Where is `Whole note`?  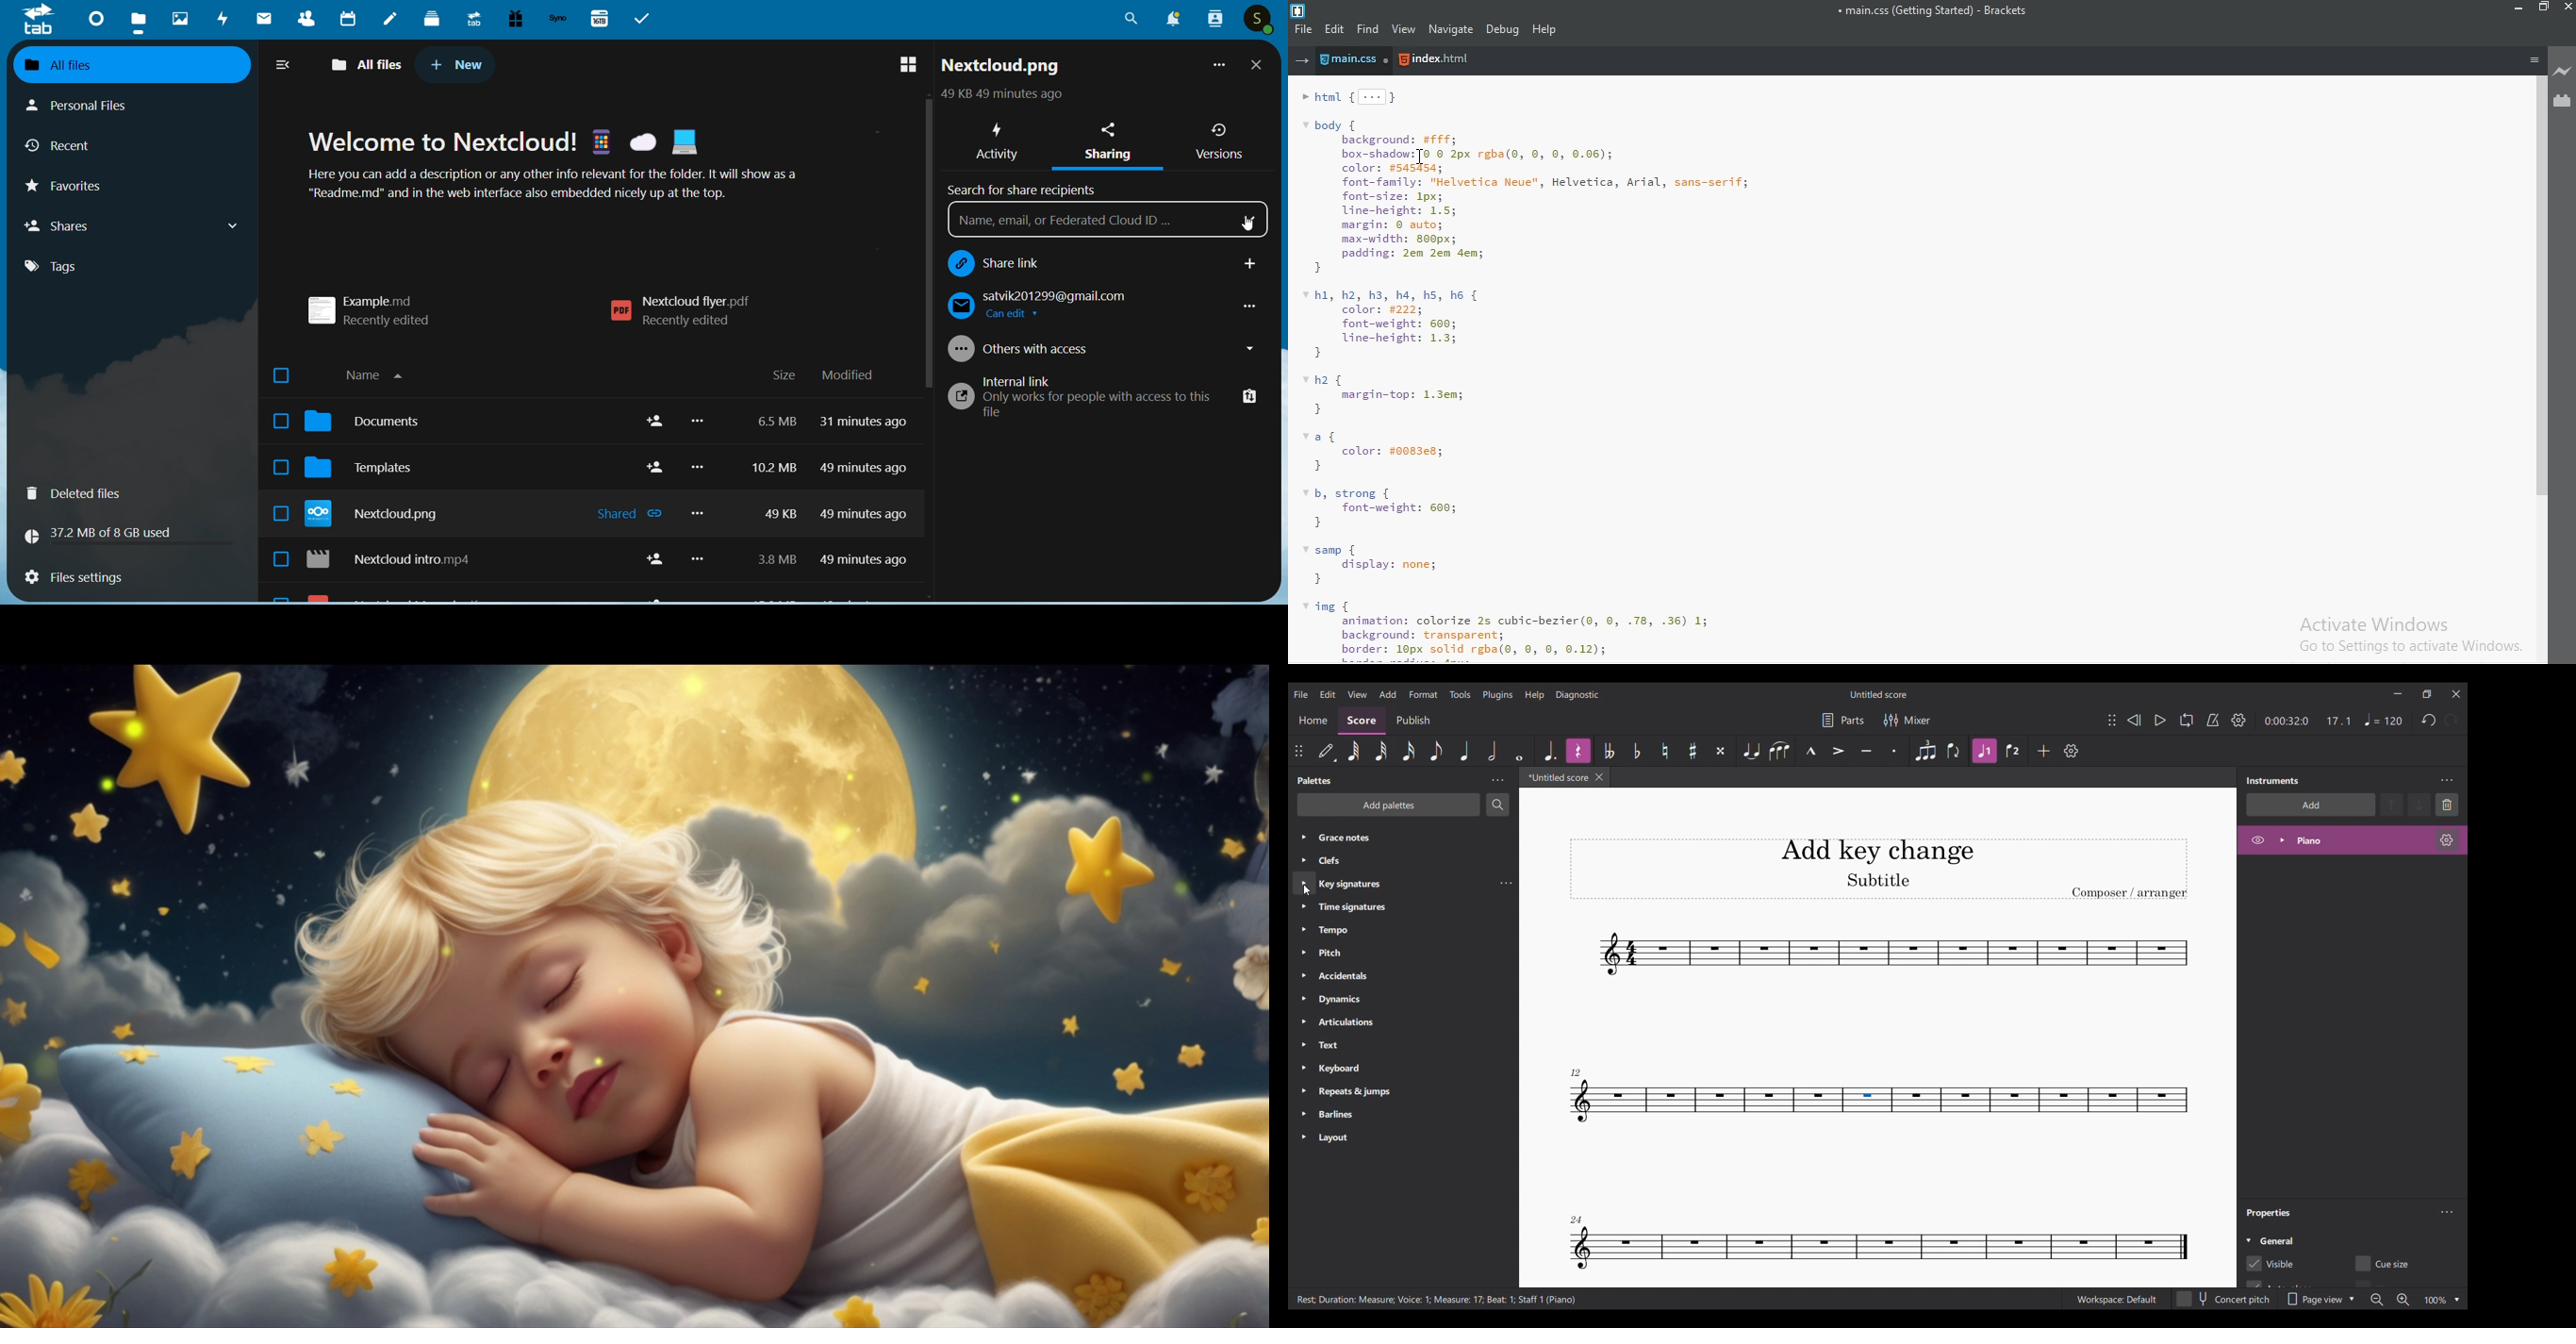 Whole note is located at coordinates (1519, 751).